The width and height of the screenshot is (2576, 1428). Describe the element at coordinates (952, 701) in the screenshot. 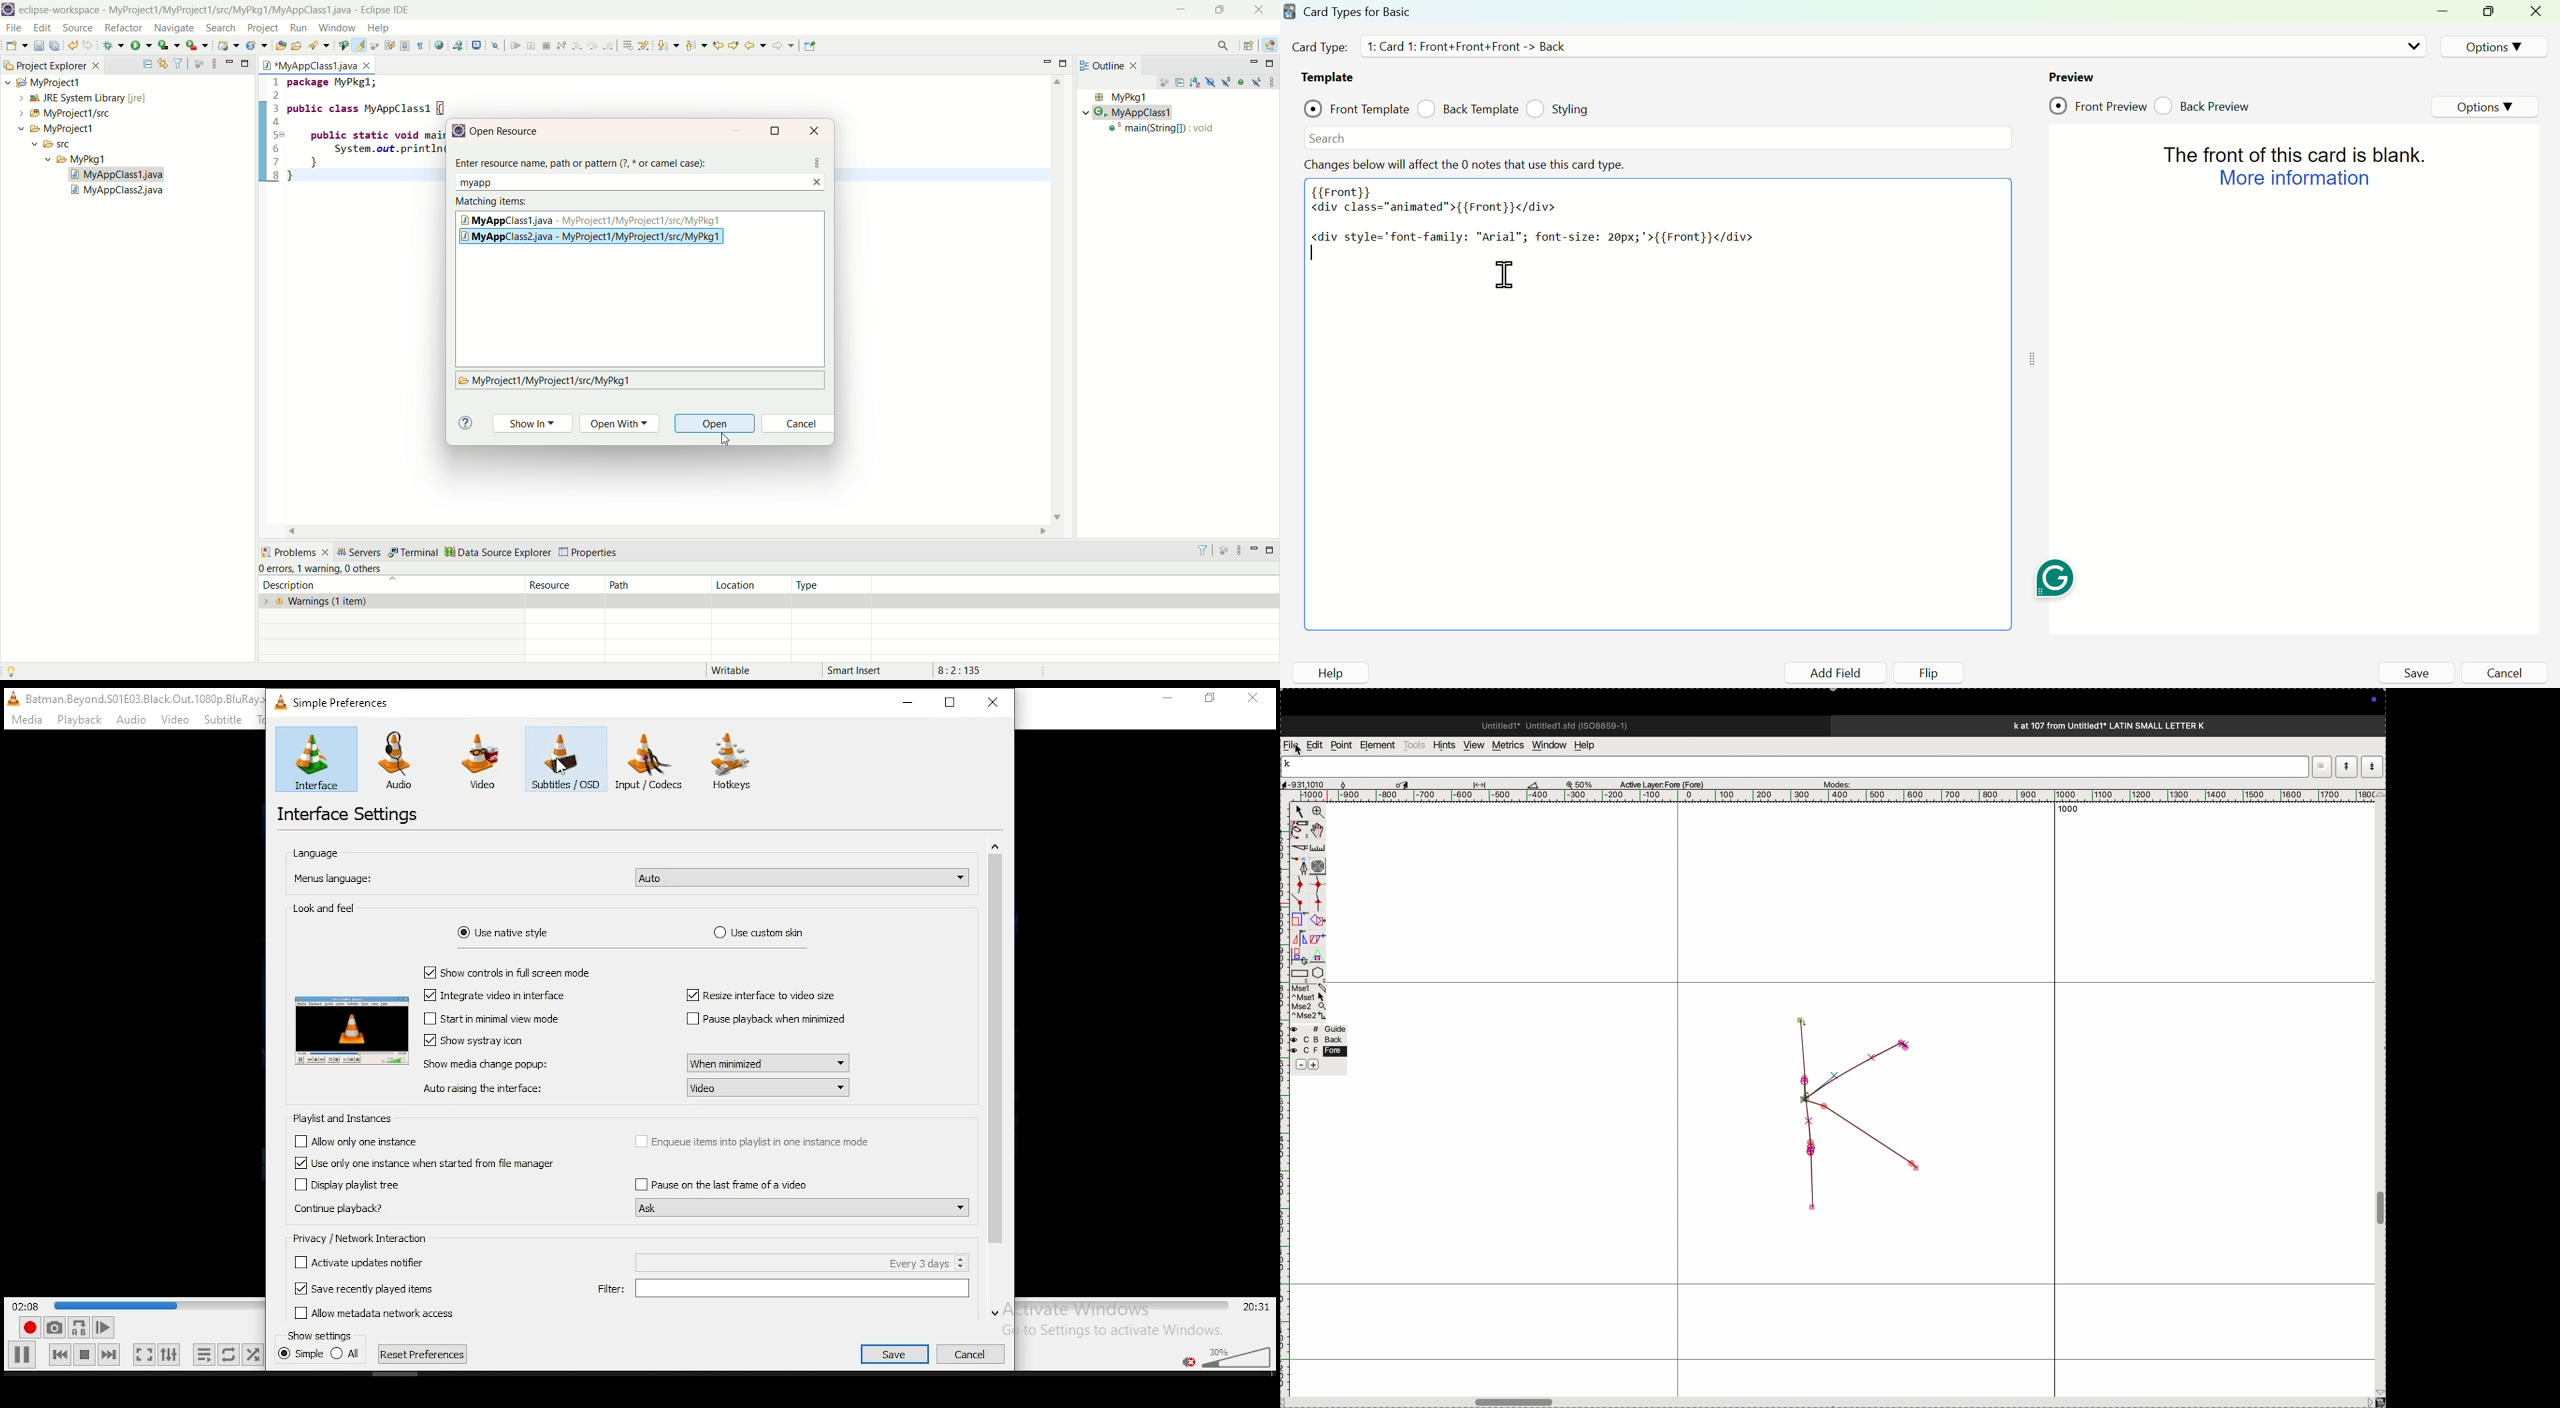

I see `maximize` at that location.